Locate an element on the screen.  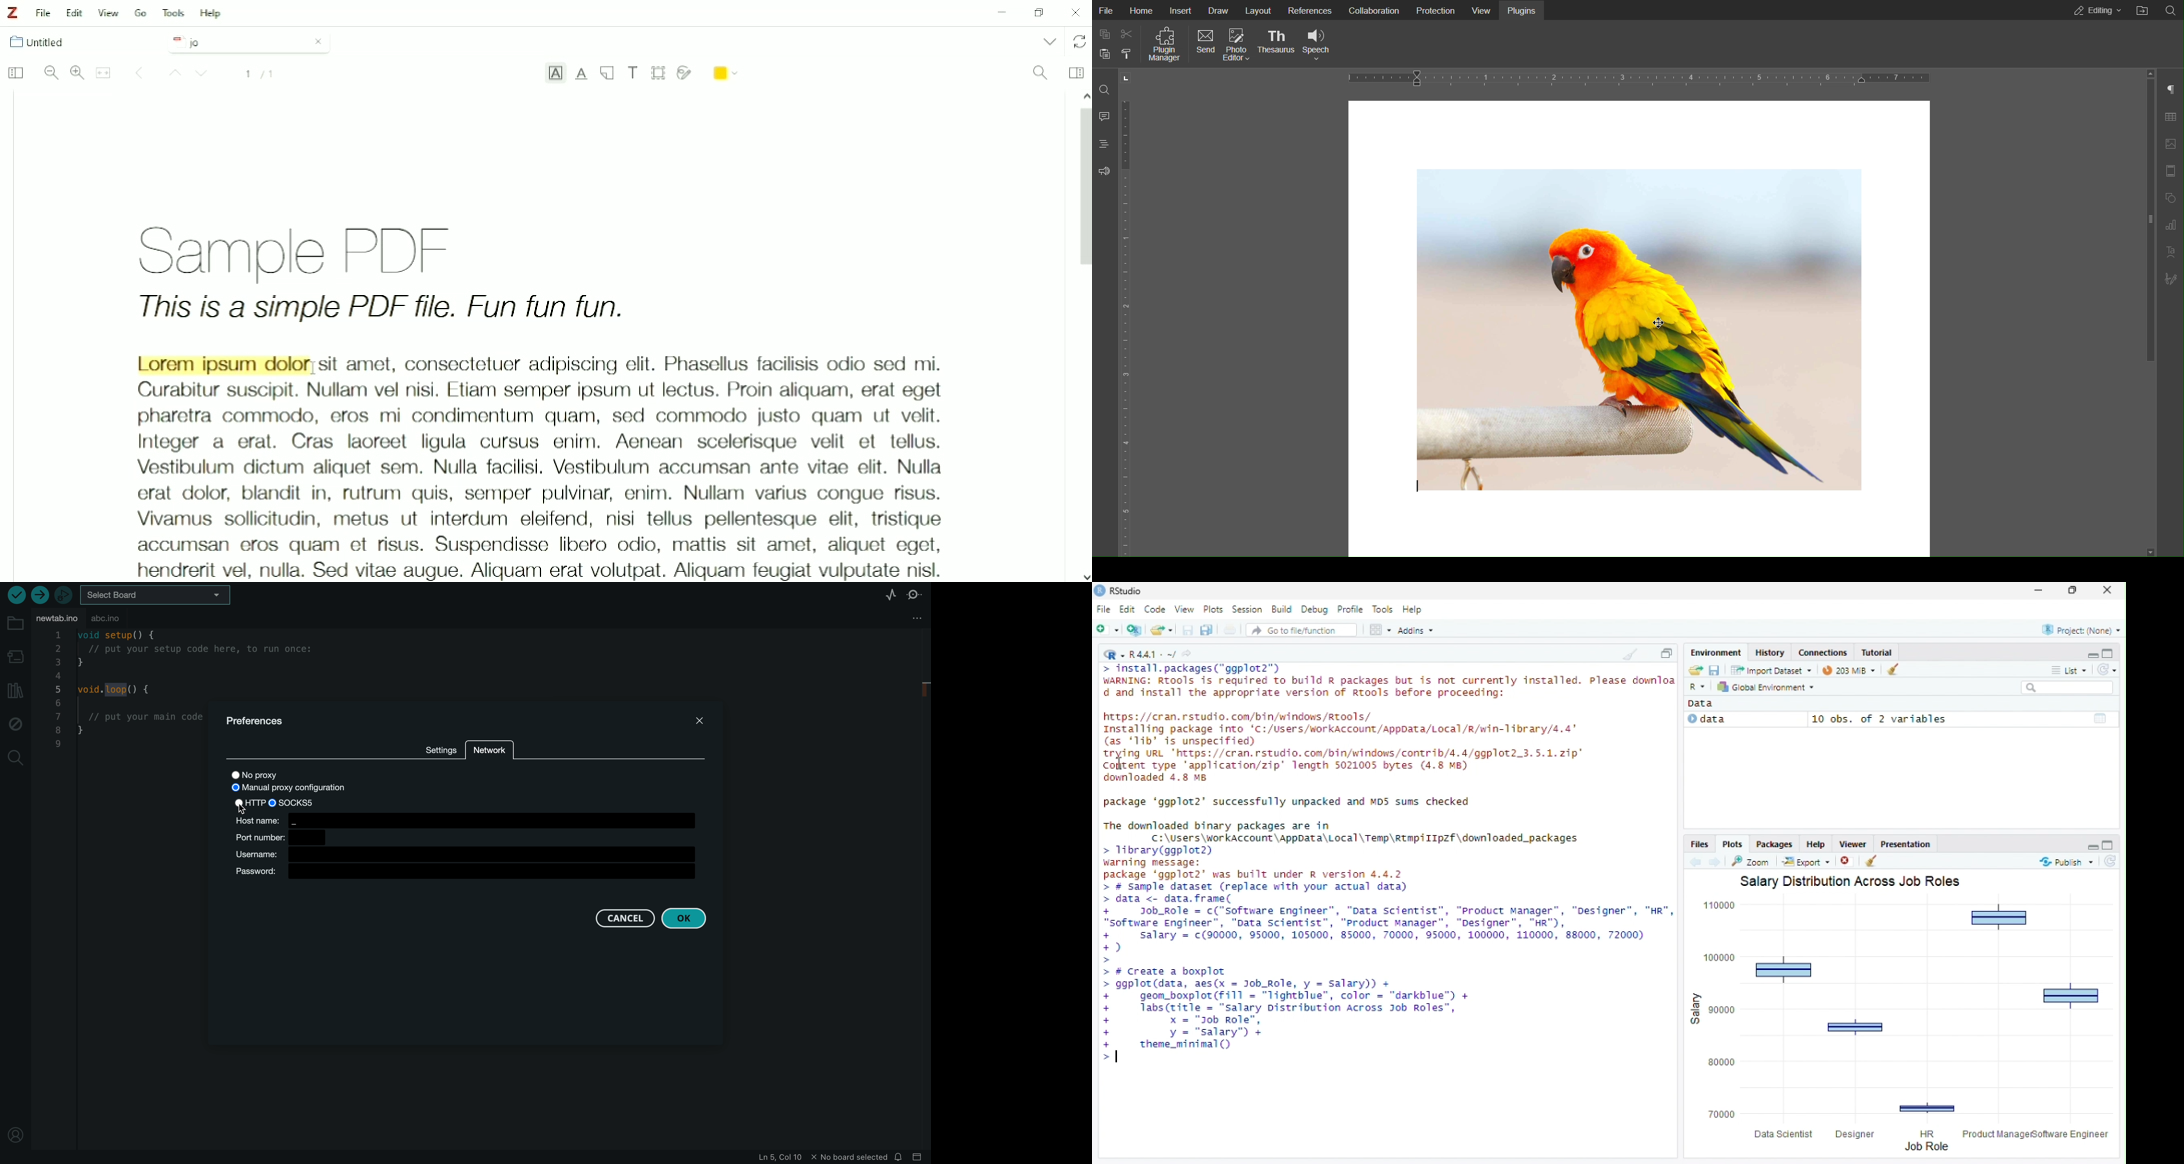
maximize is located at coordinates (2110, 653).